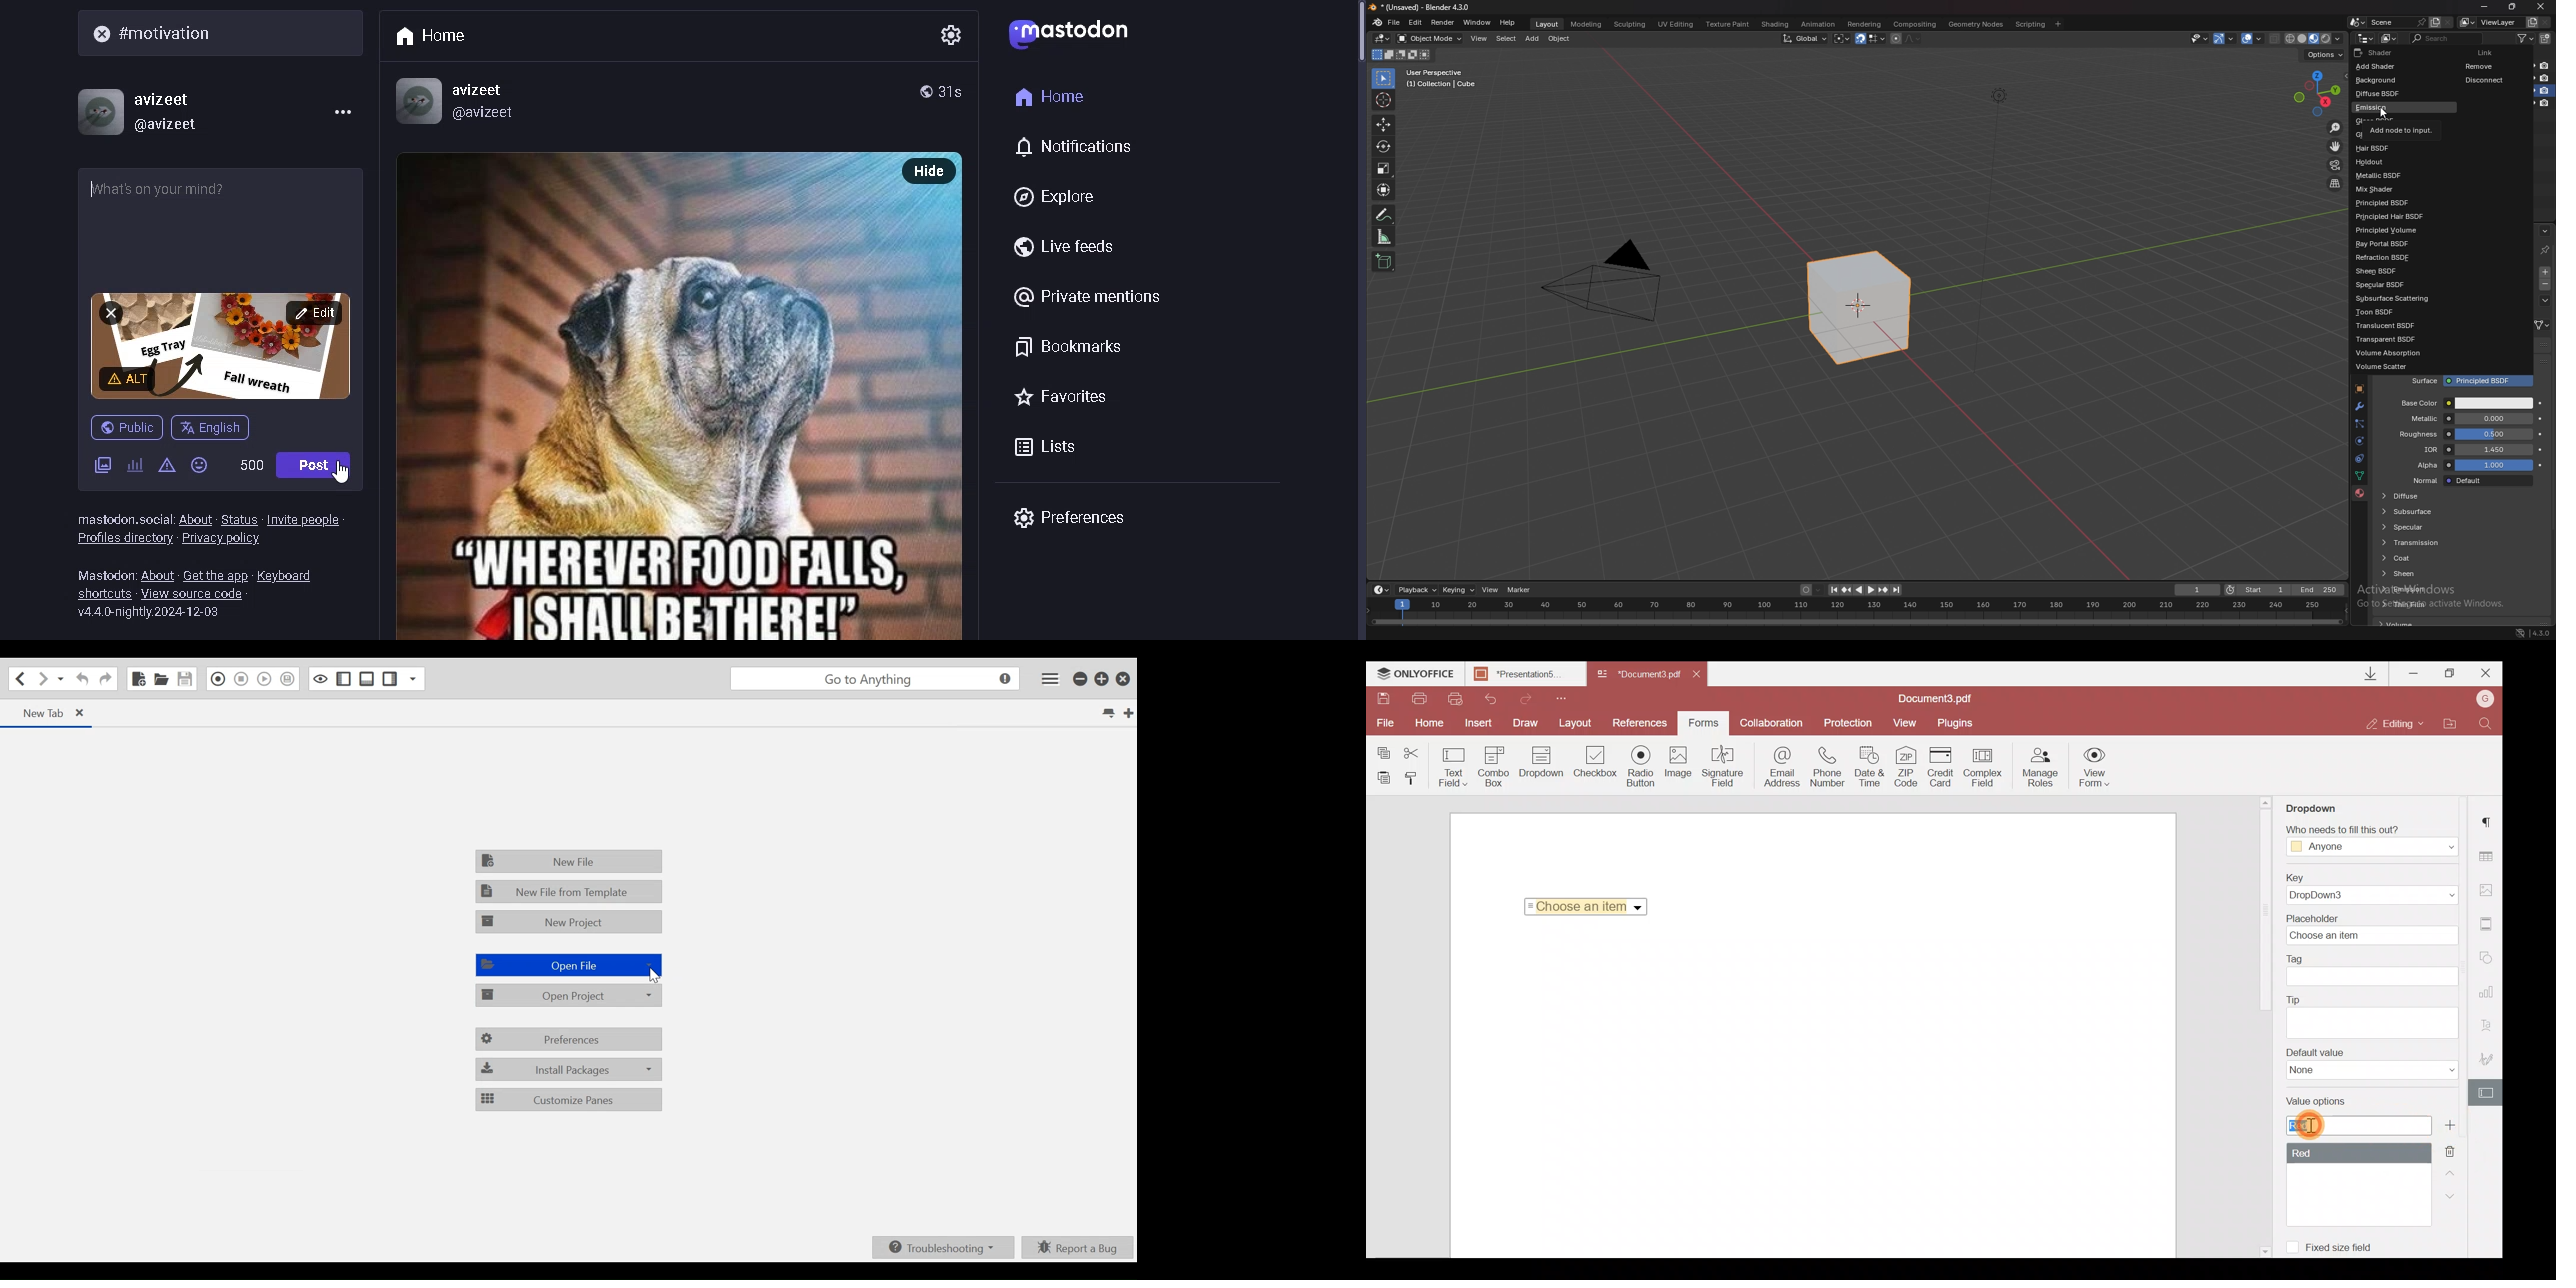  What do you see at coordinates (2313, 38) in the screenshot?
I see `viewport shading` at bounding box center [2313, 38].